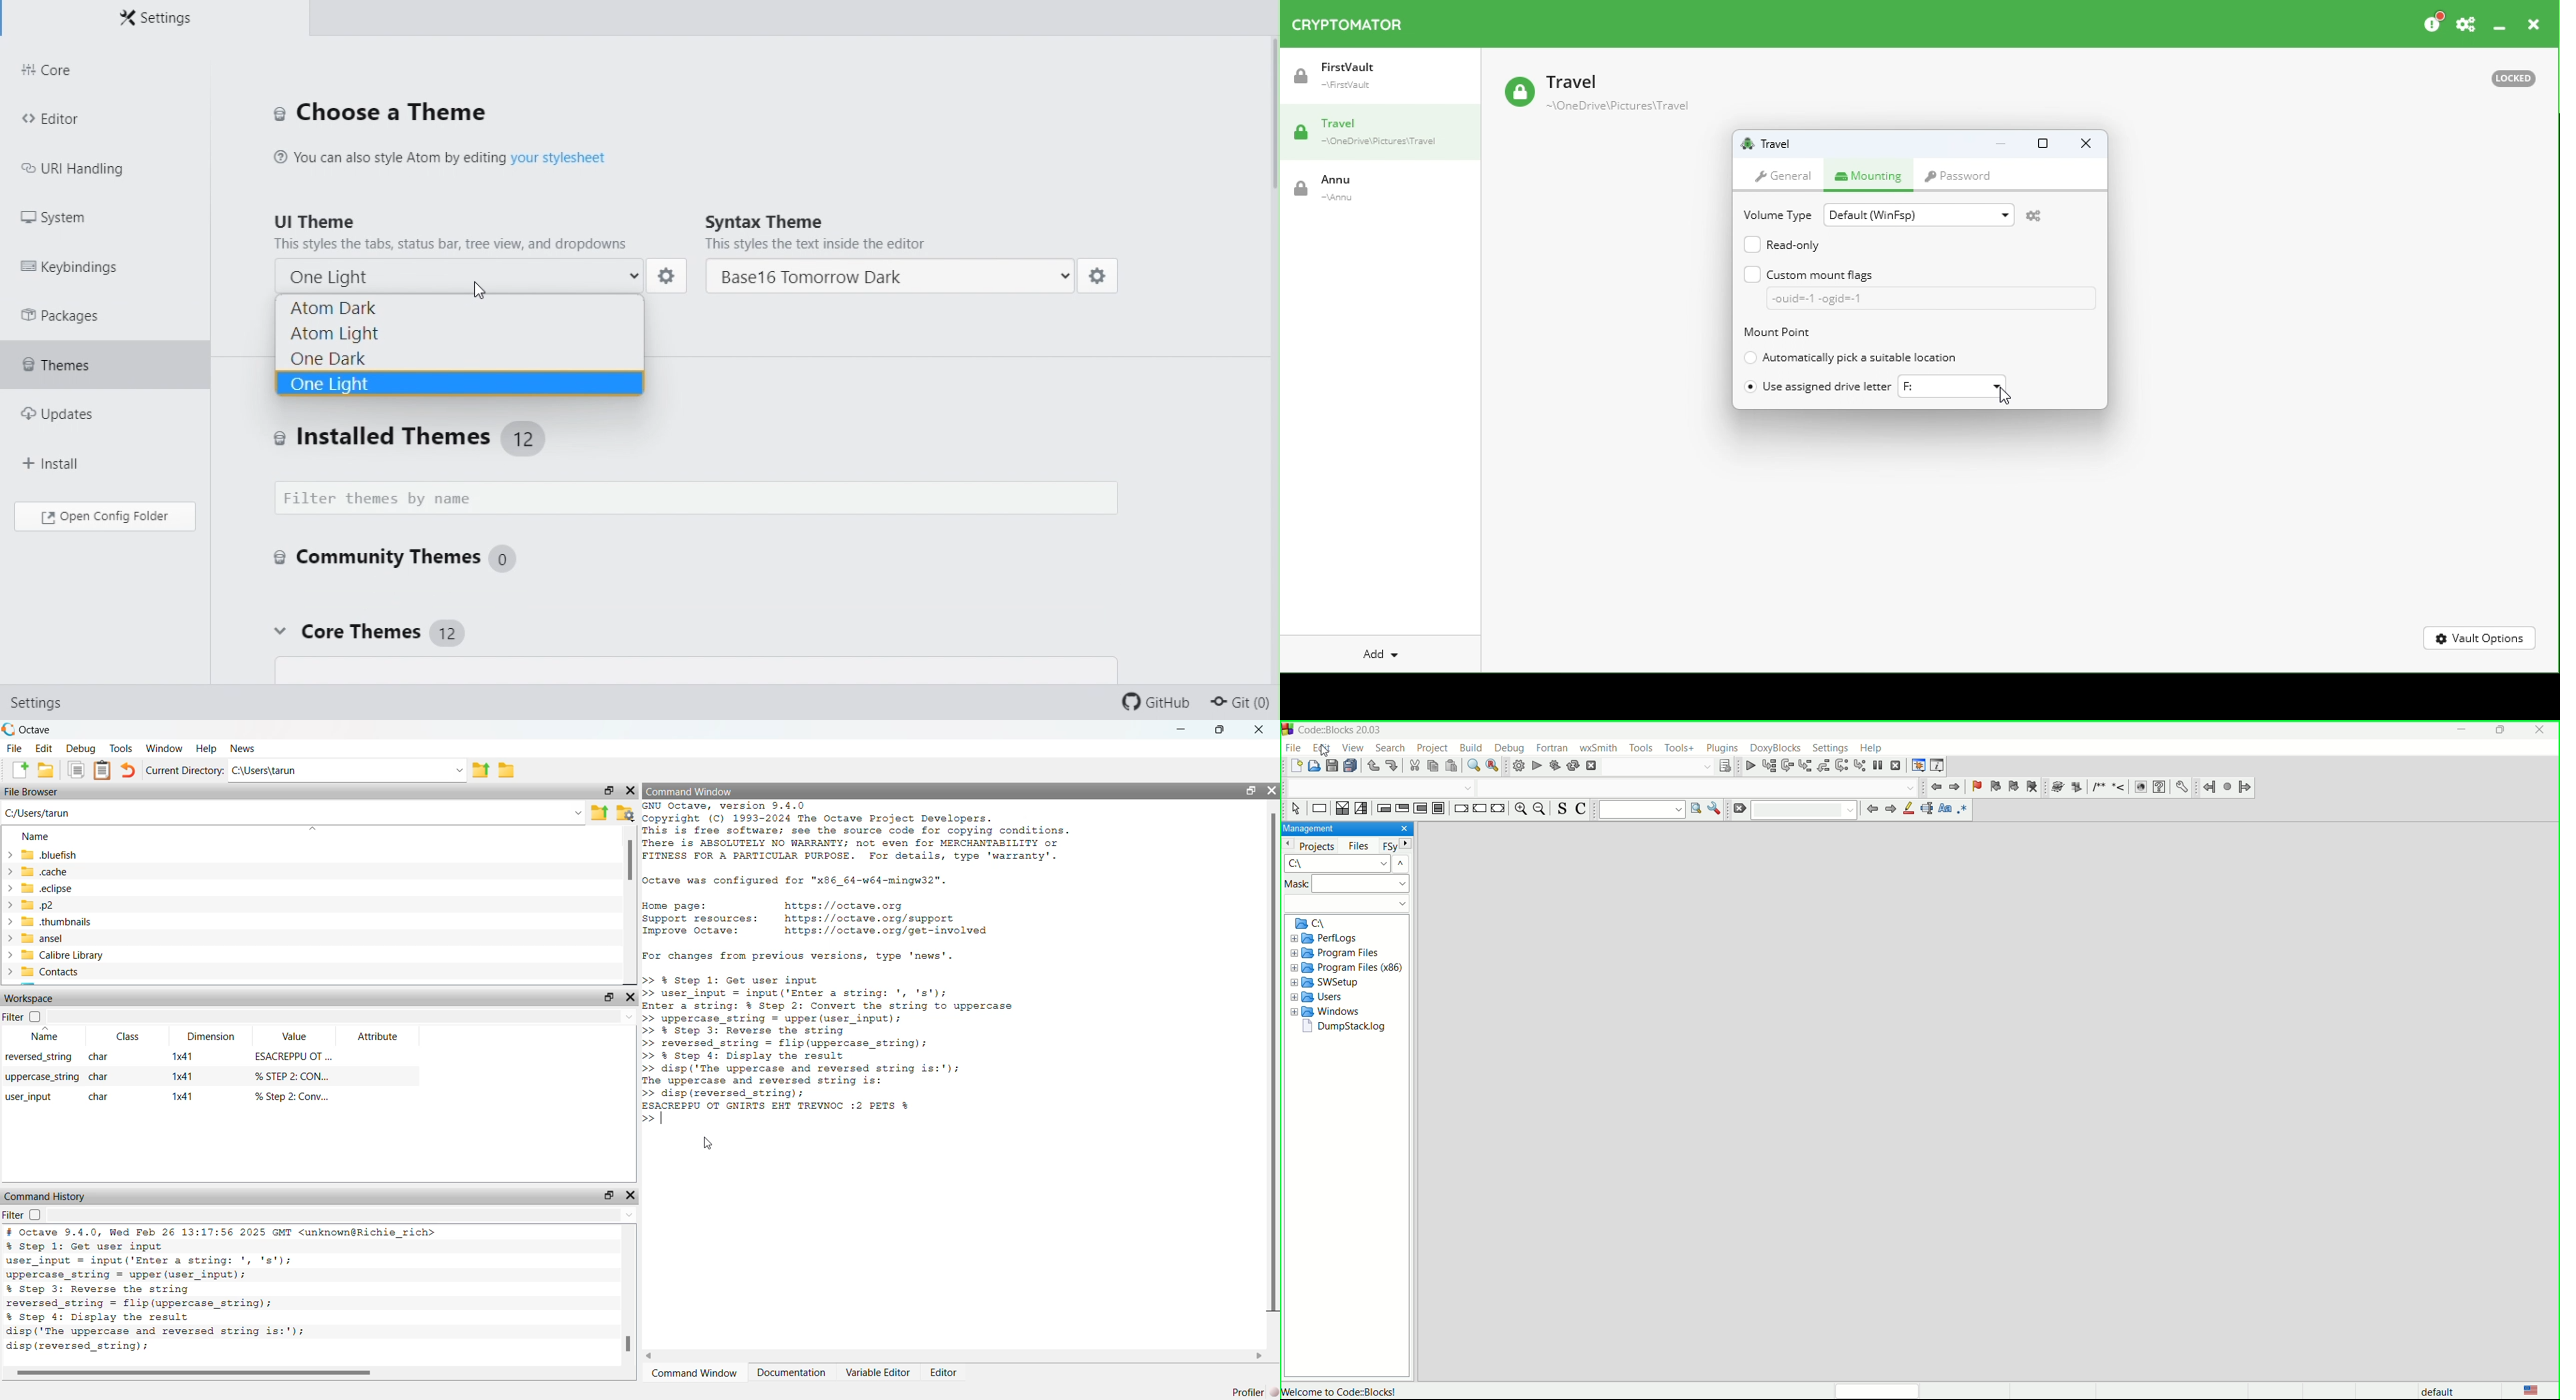  I want to click on name, so click(35, 836).